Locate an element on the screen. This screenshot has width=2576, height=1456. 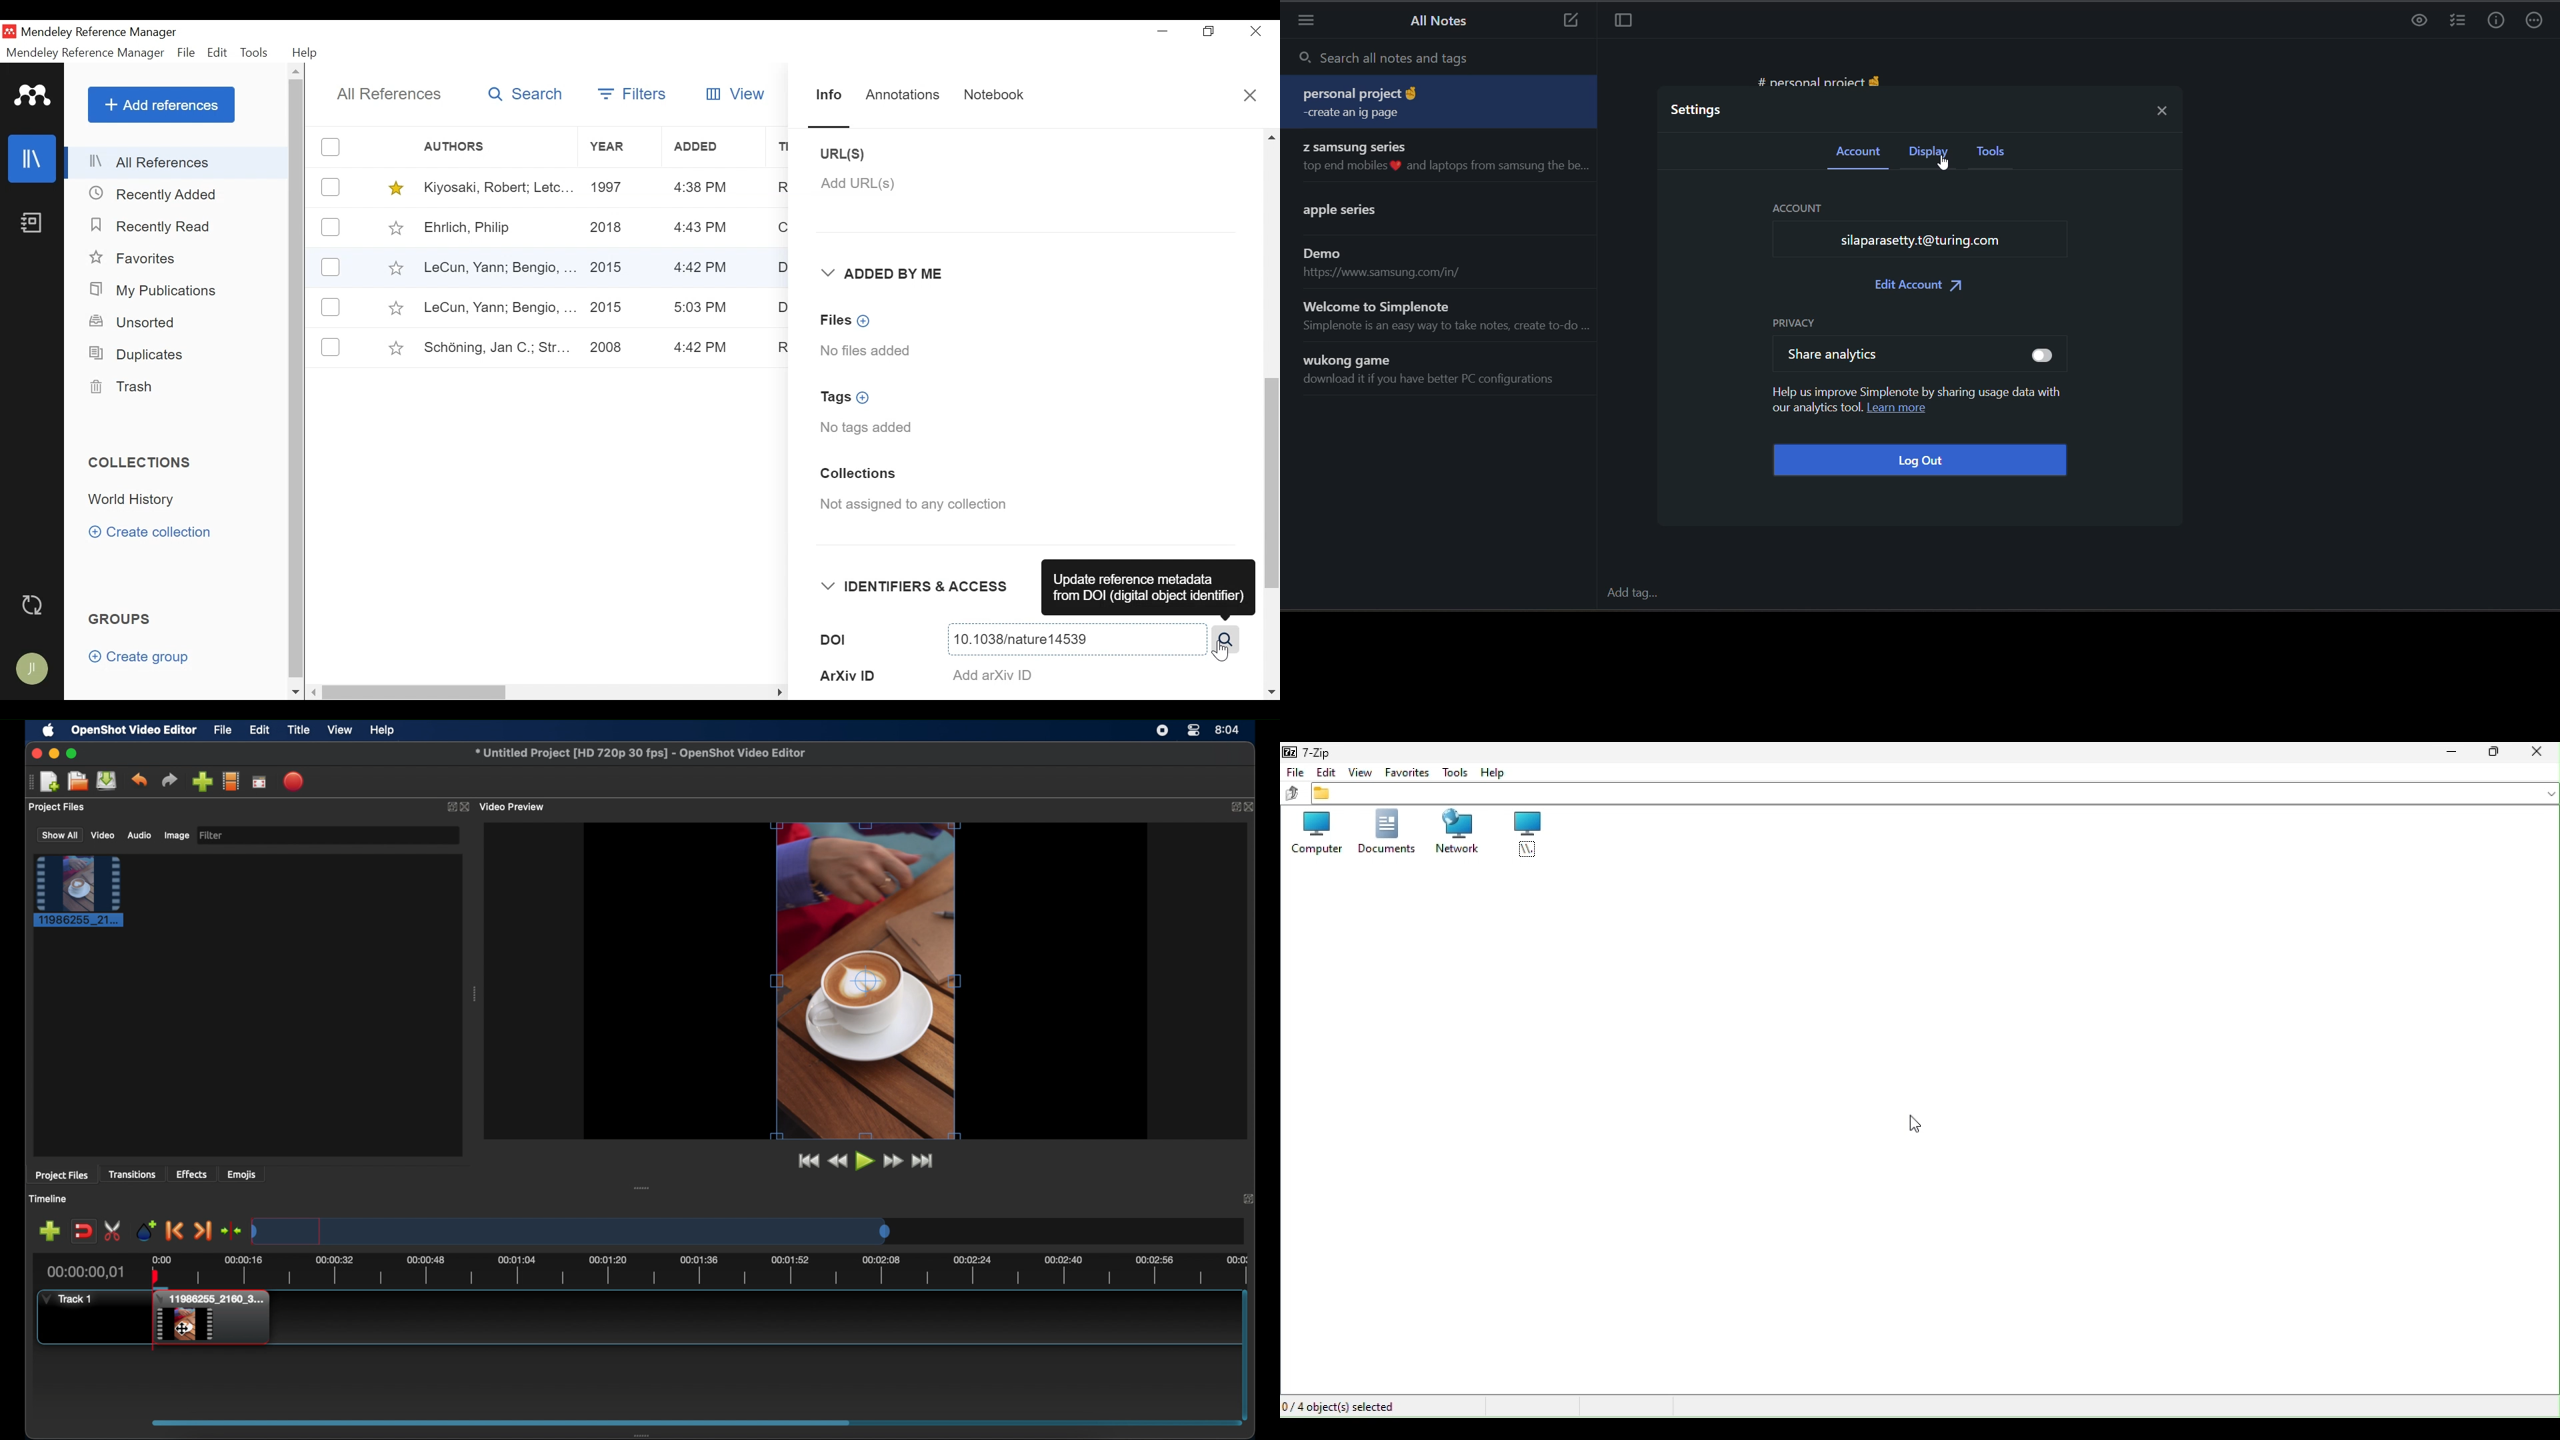
No tags added is located at coordinates (867, 429).